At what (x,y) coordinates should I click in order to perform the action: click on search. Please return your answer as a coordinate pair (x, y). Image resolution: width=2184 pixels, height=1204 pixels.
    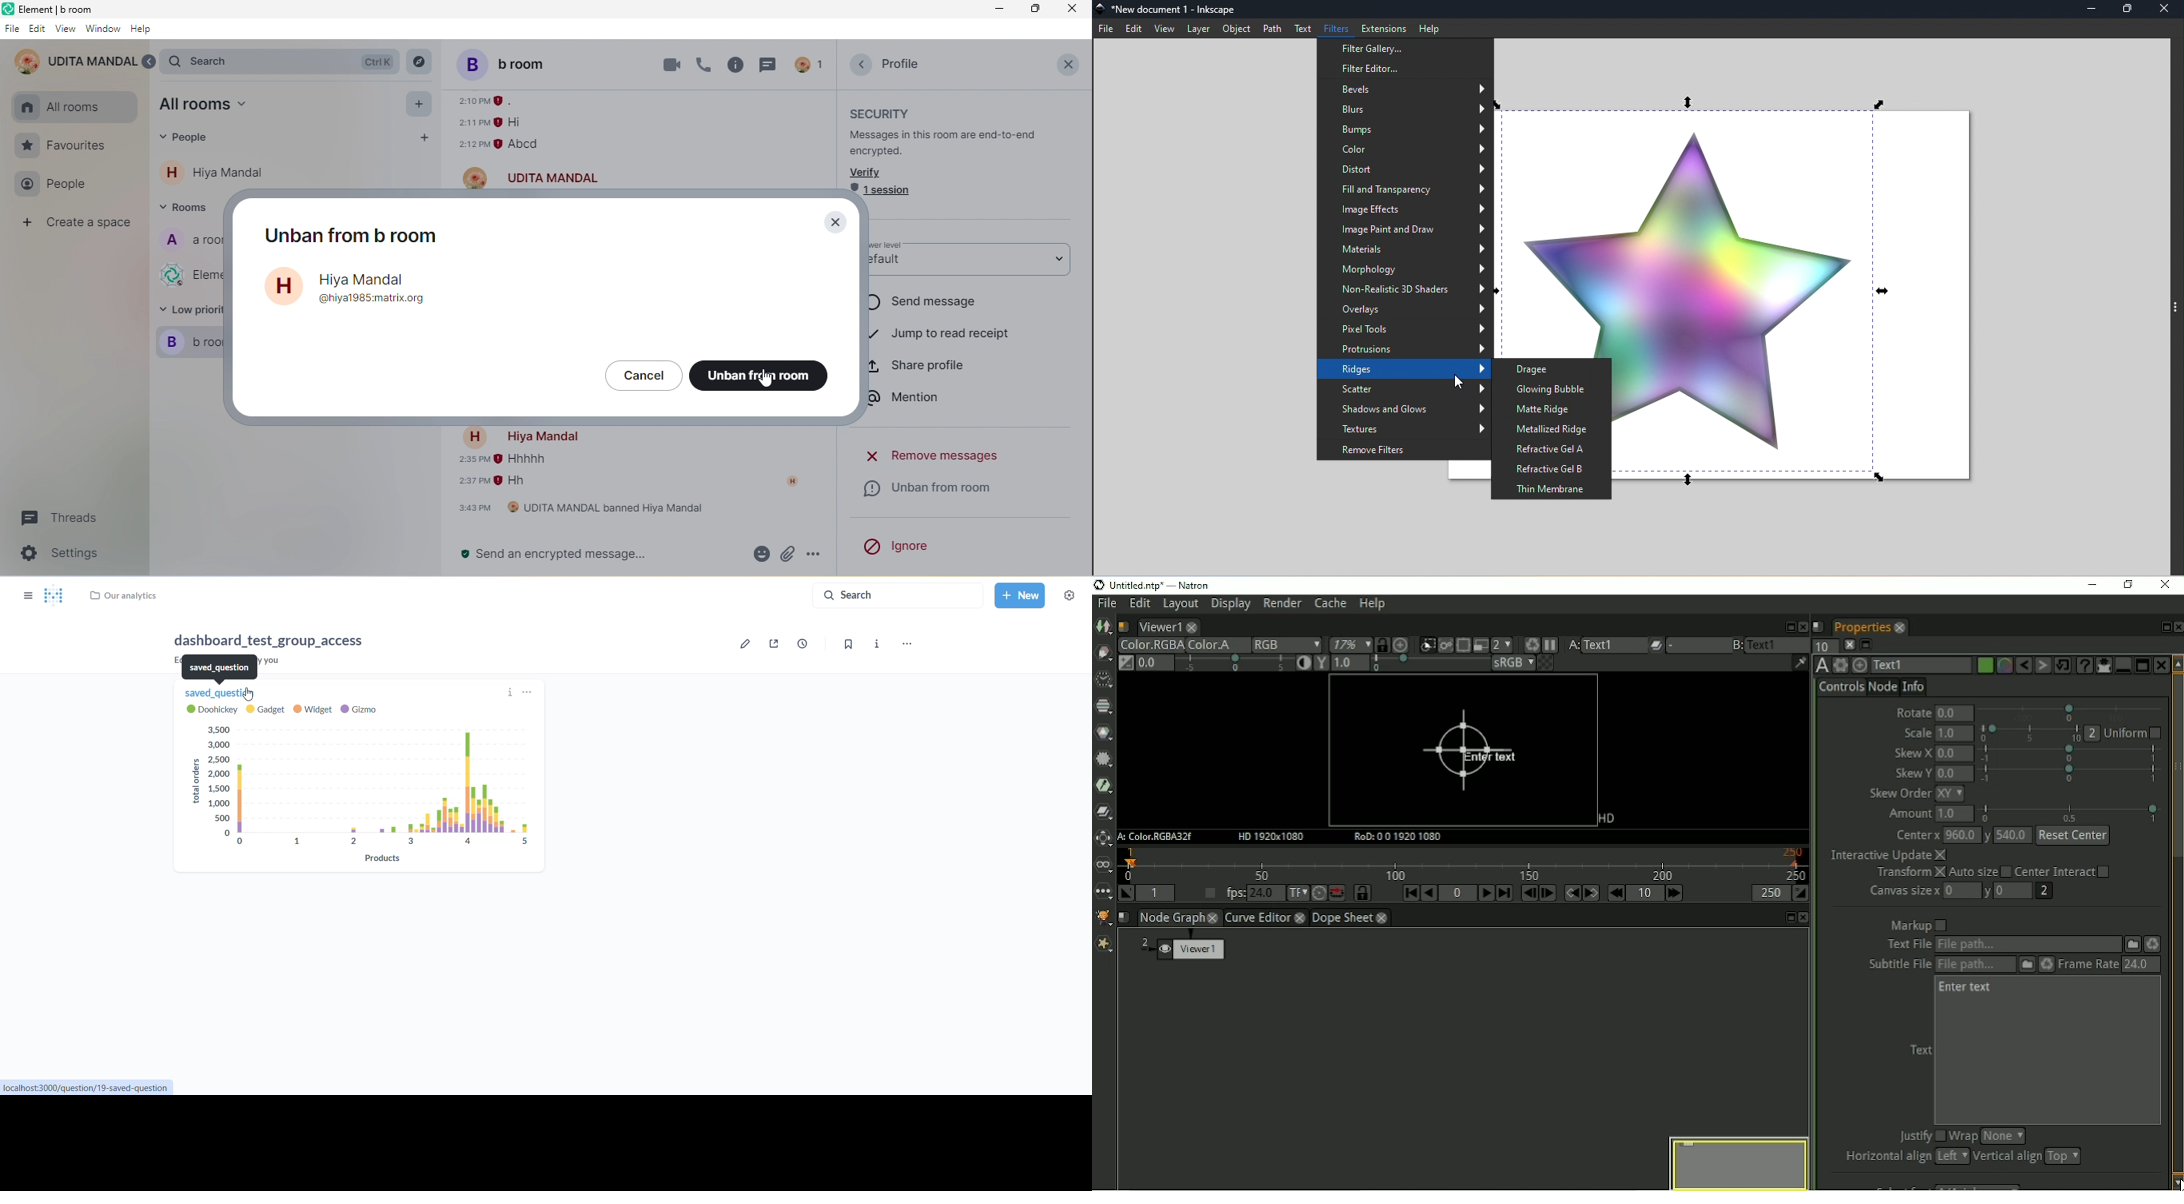
    Looking at the image, I should click on (896, 595).